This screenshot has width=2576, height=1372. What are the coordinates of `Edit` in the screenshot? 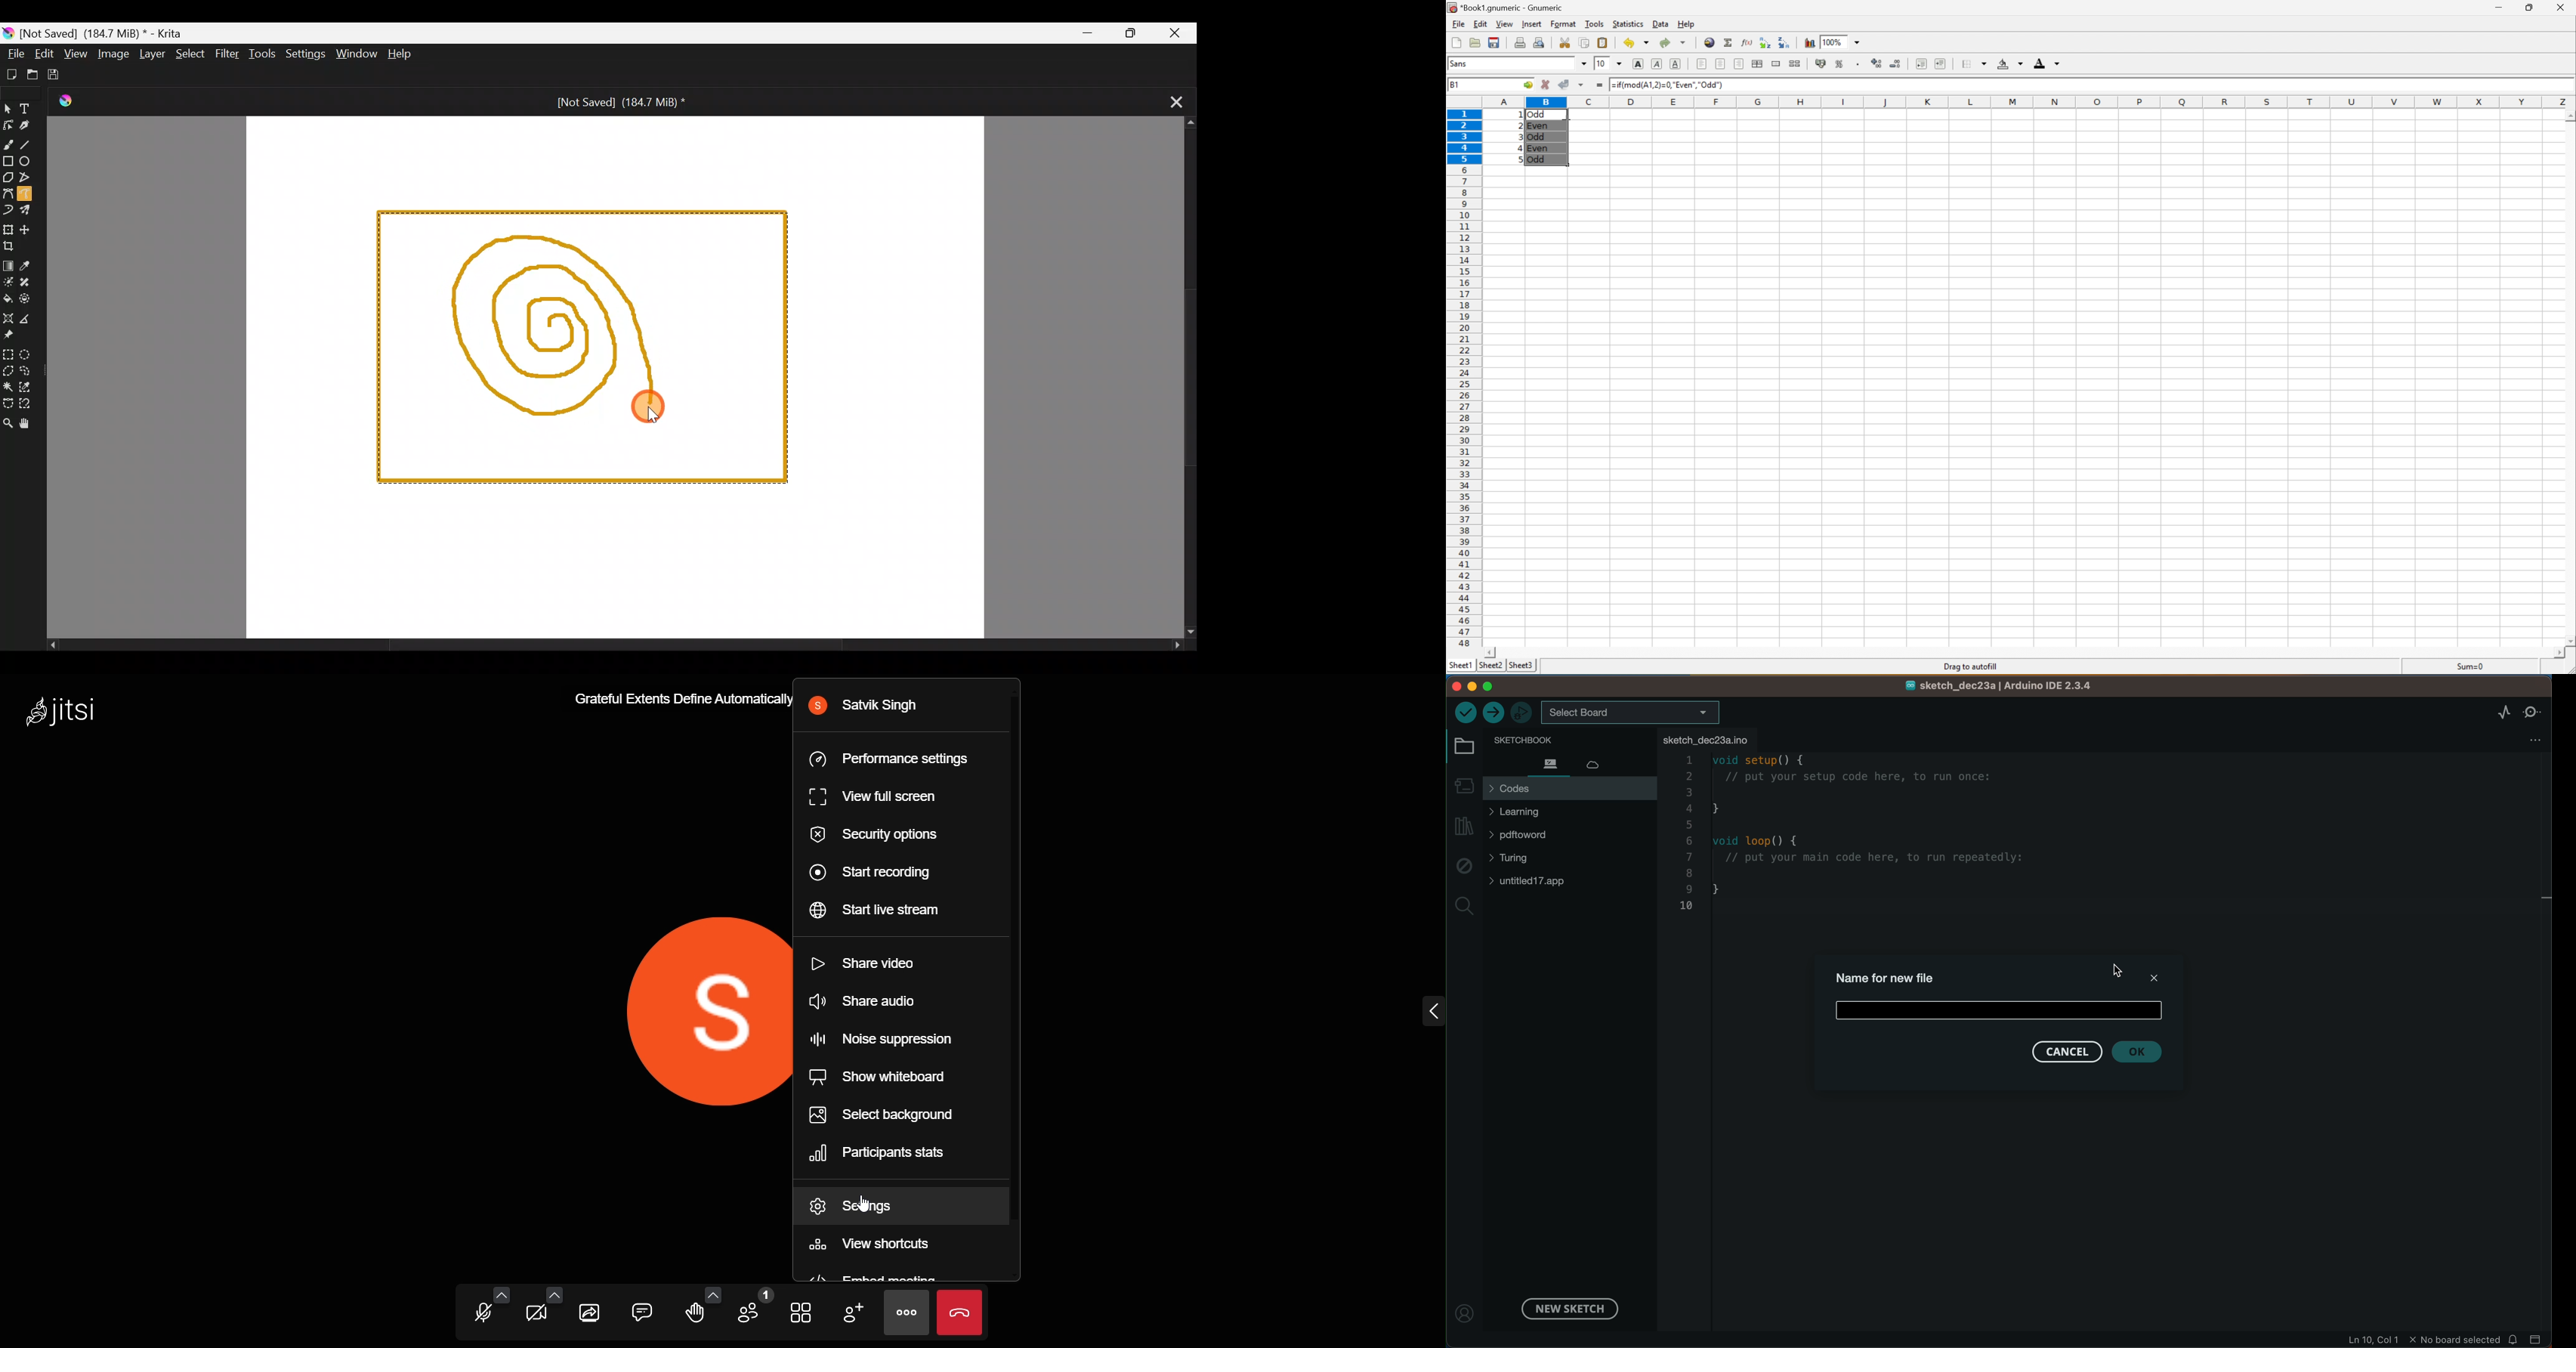 It's located at (1481, 23).